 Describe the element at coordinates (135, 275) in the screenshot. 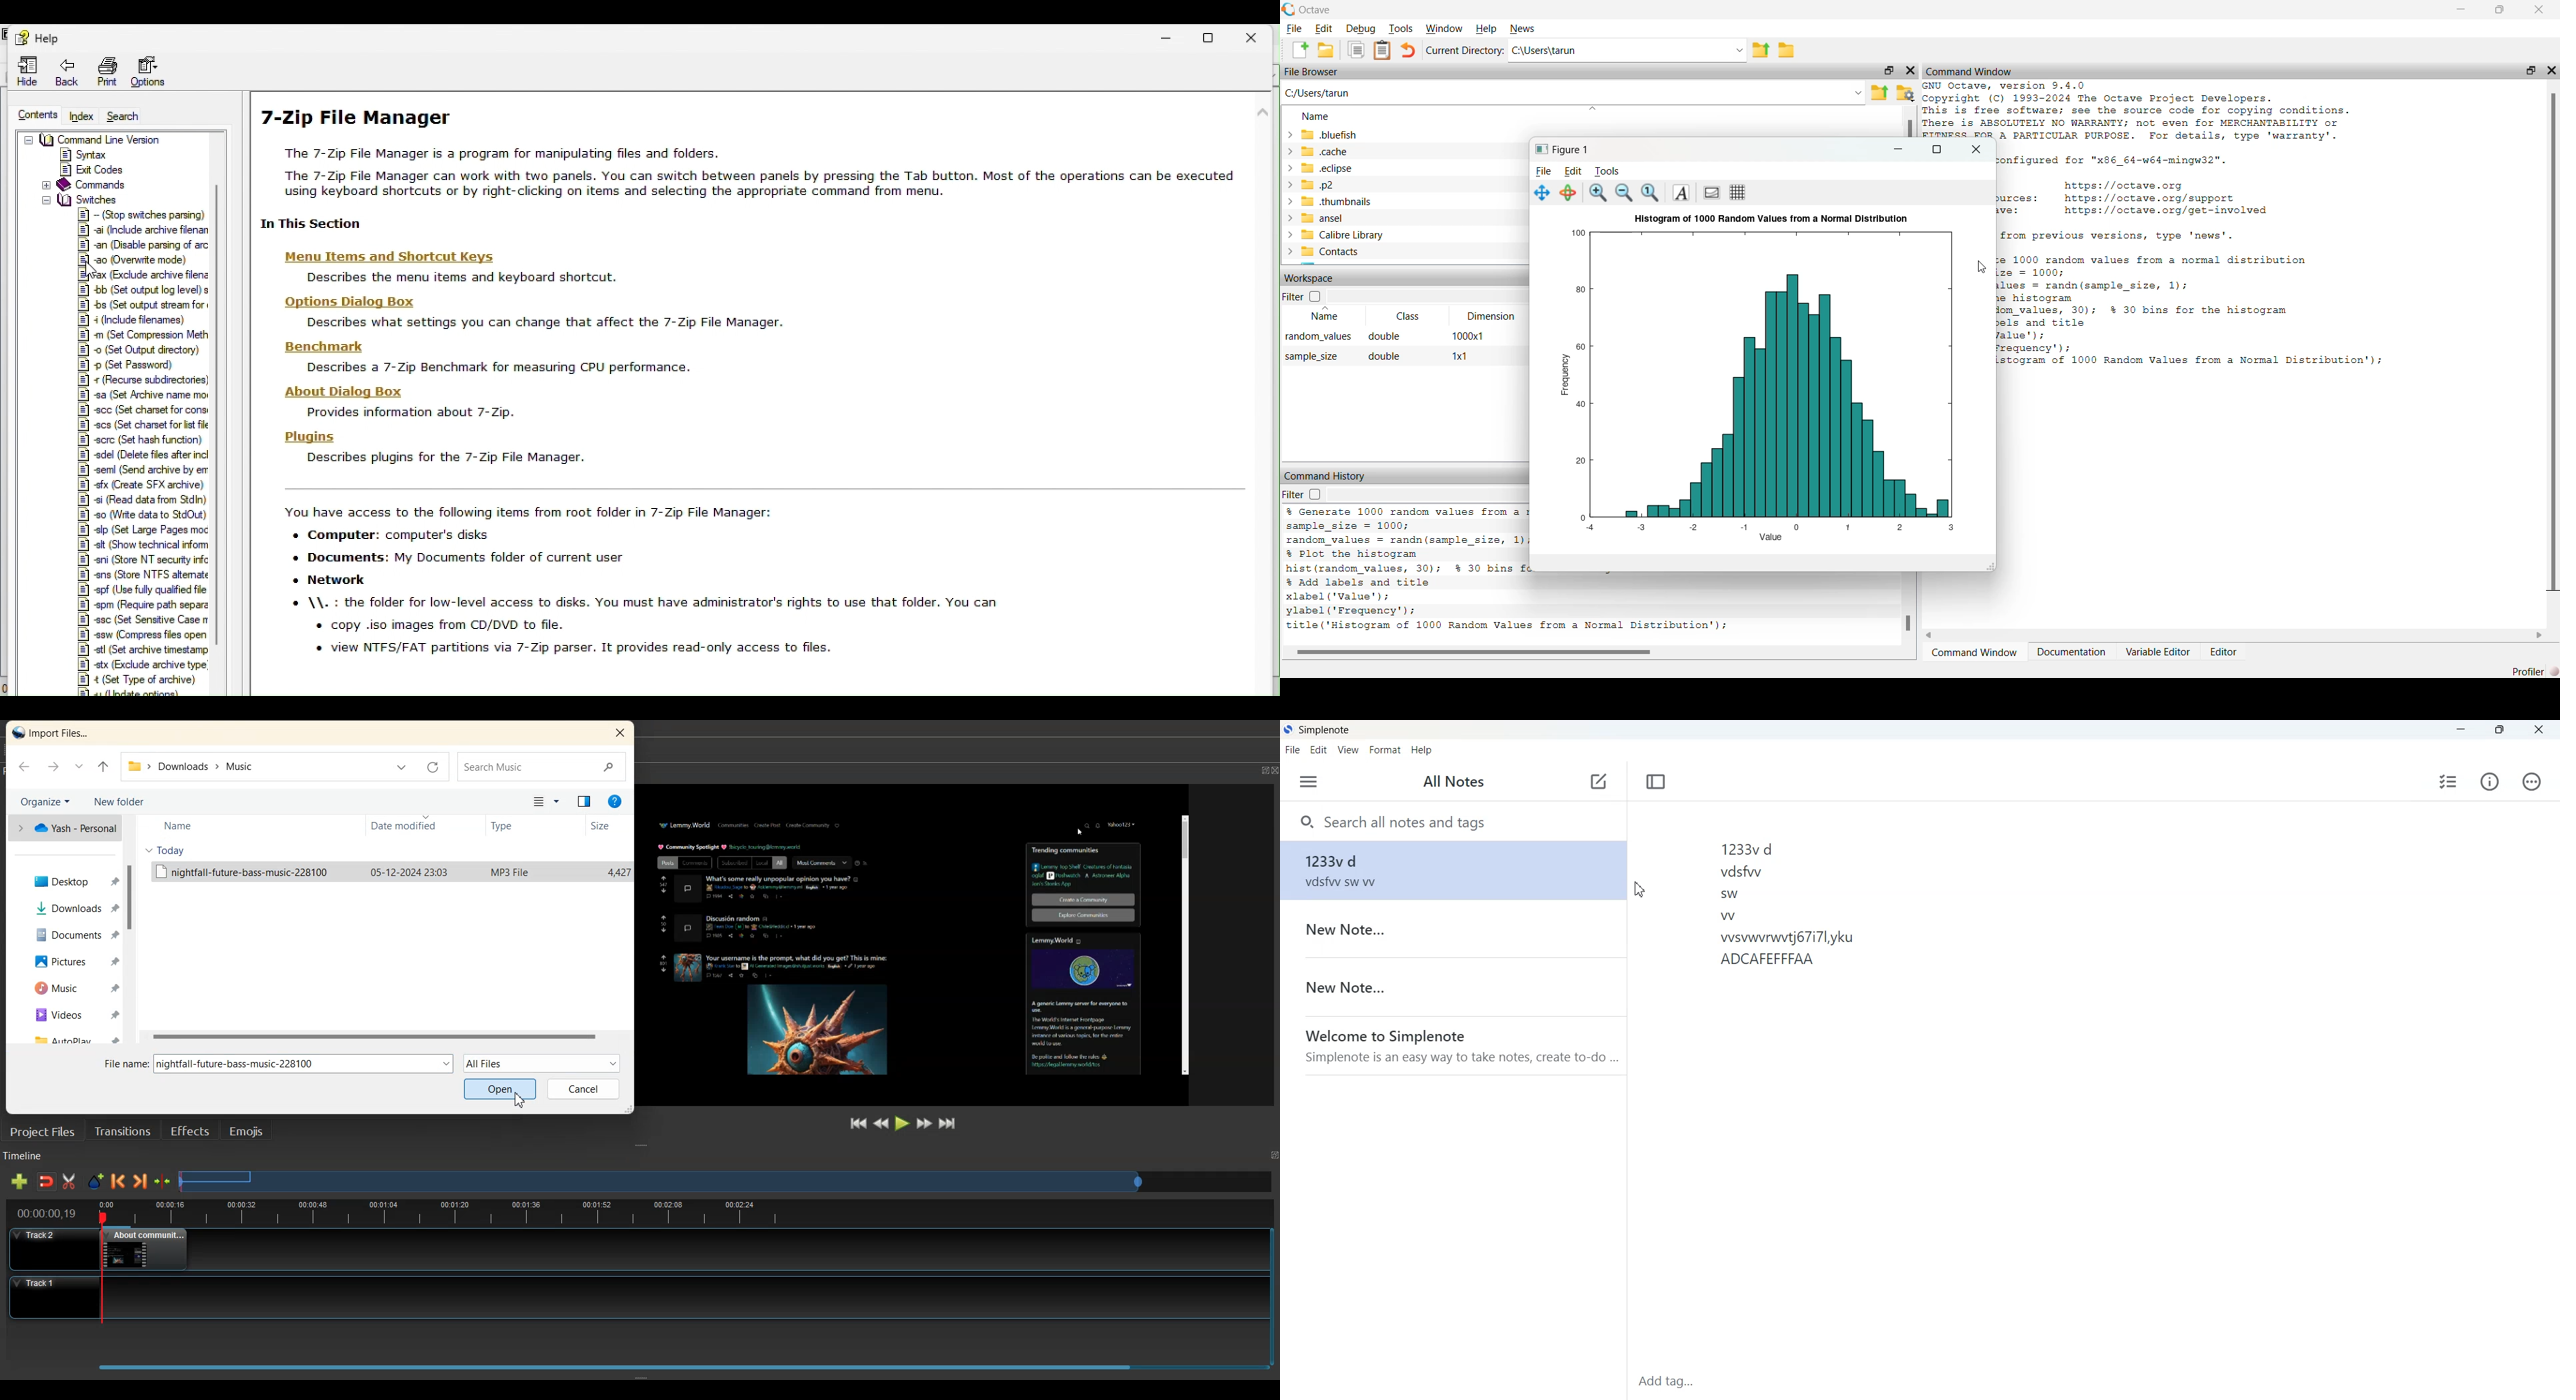

I see `eFax [Exclude archive flens |` at that location.